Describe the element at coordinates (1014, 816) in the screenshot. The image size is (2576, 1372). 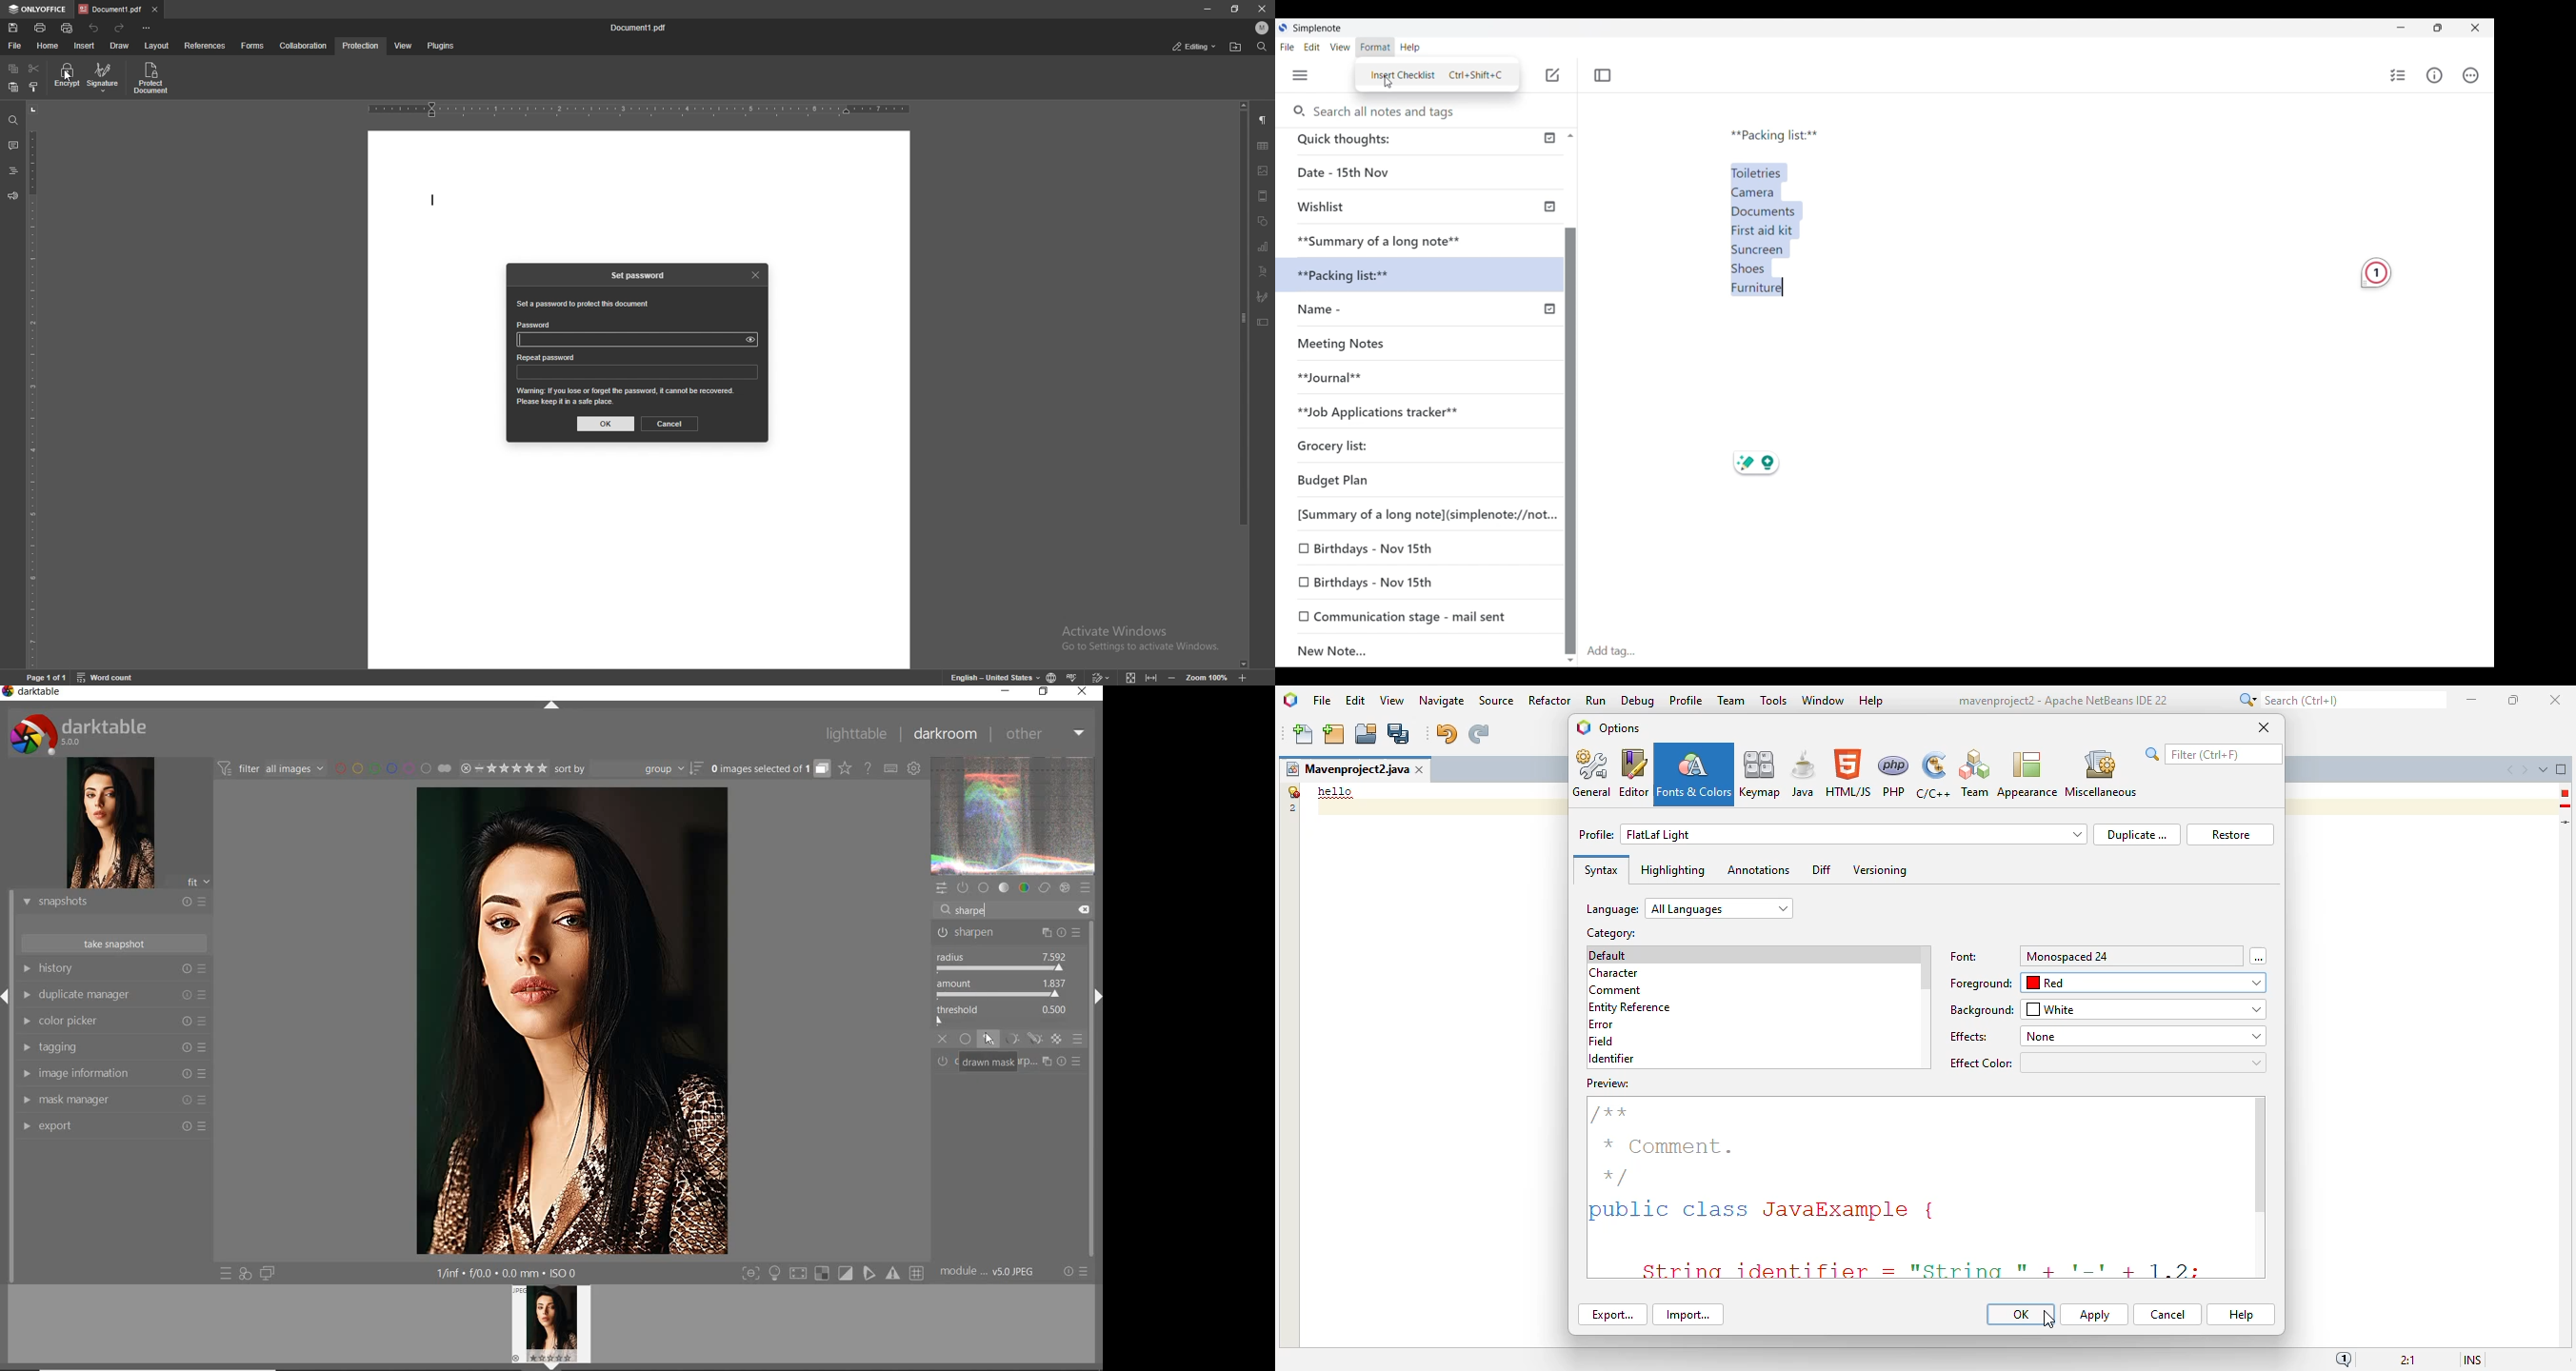
I see `waveform` at that location.